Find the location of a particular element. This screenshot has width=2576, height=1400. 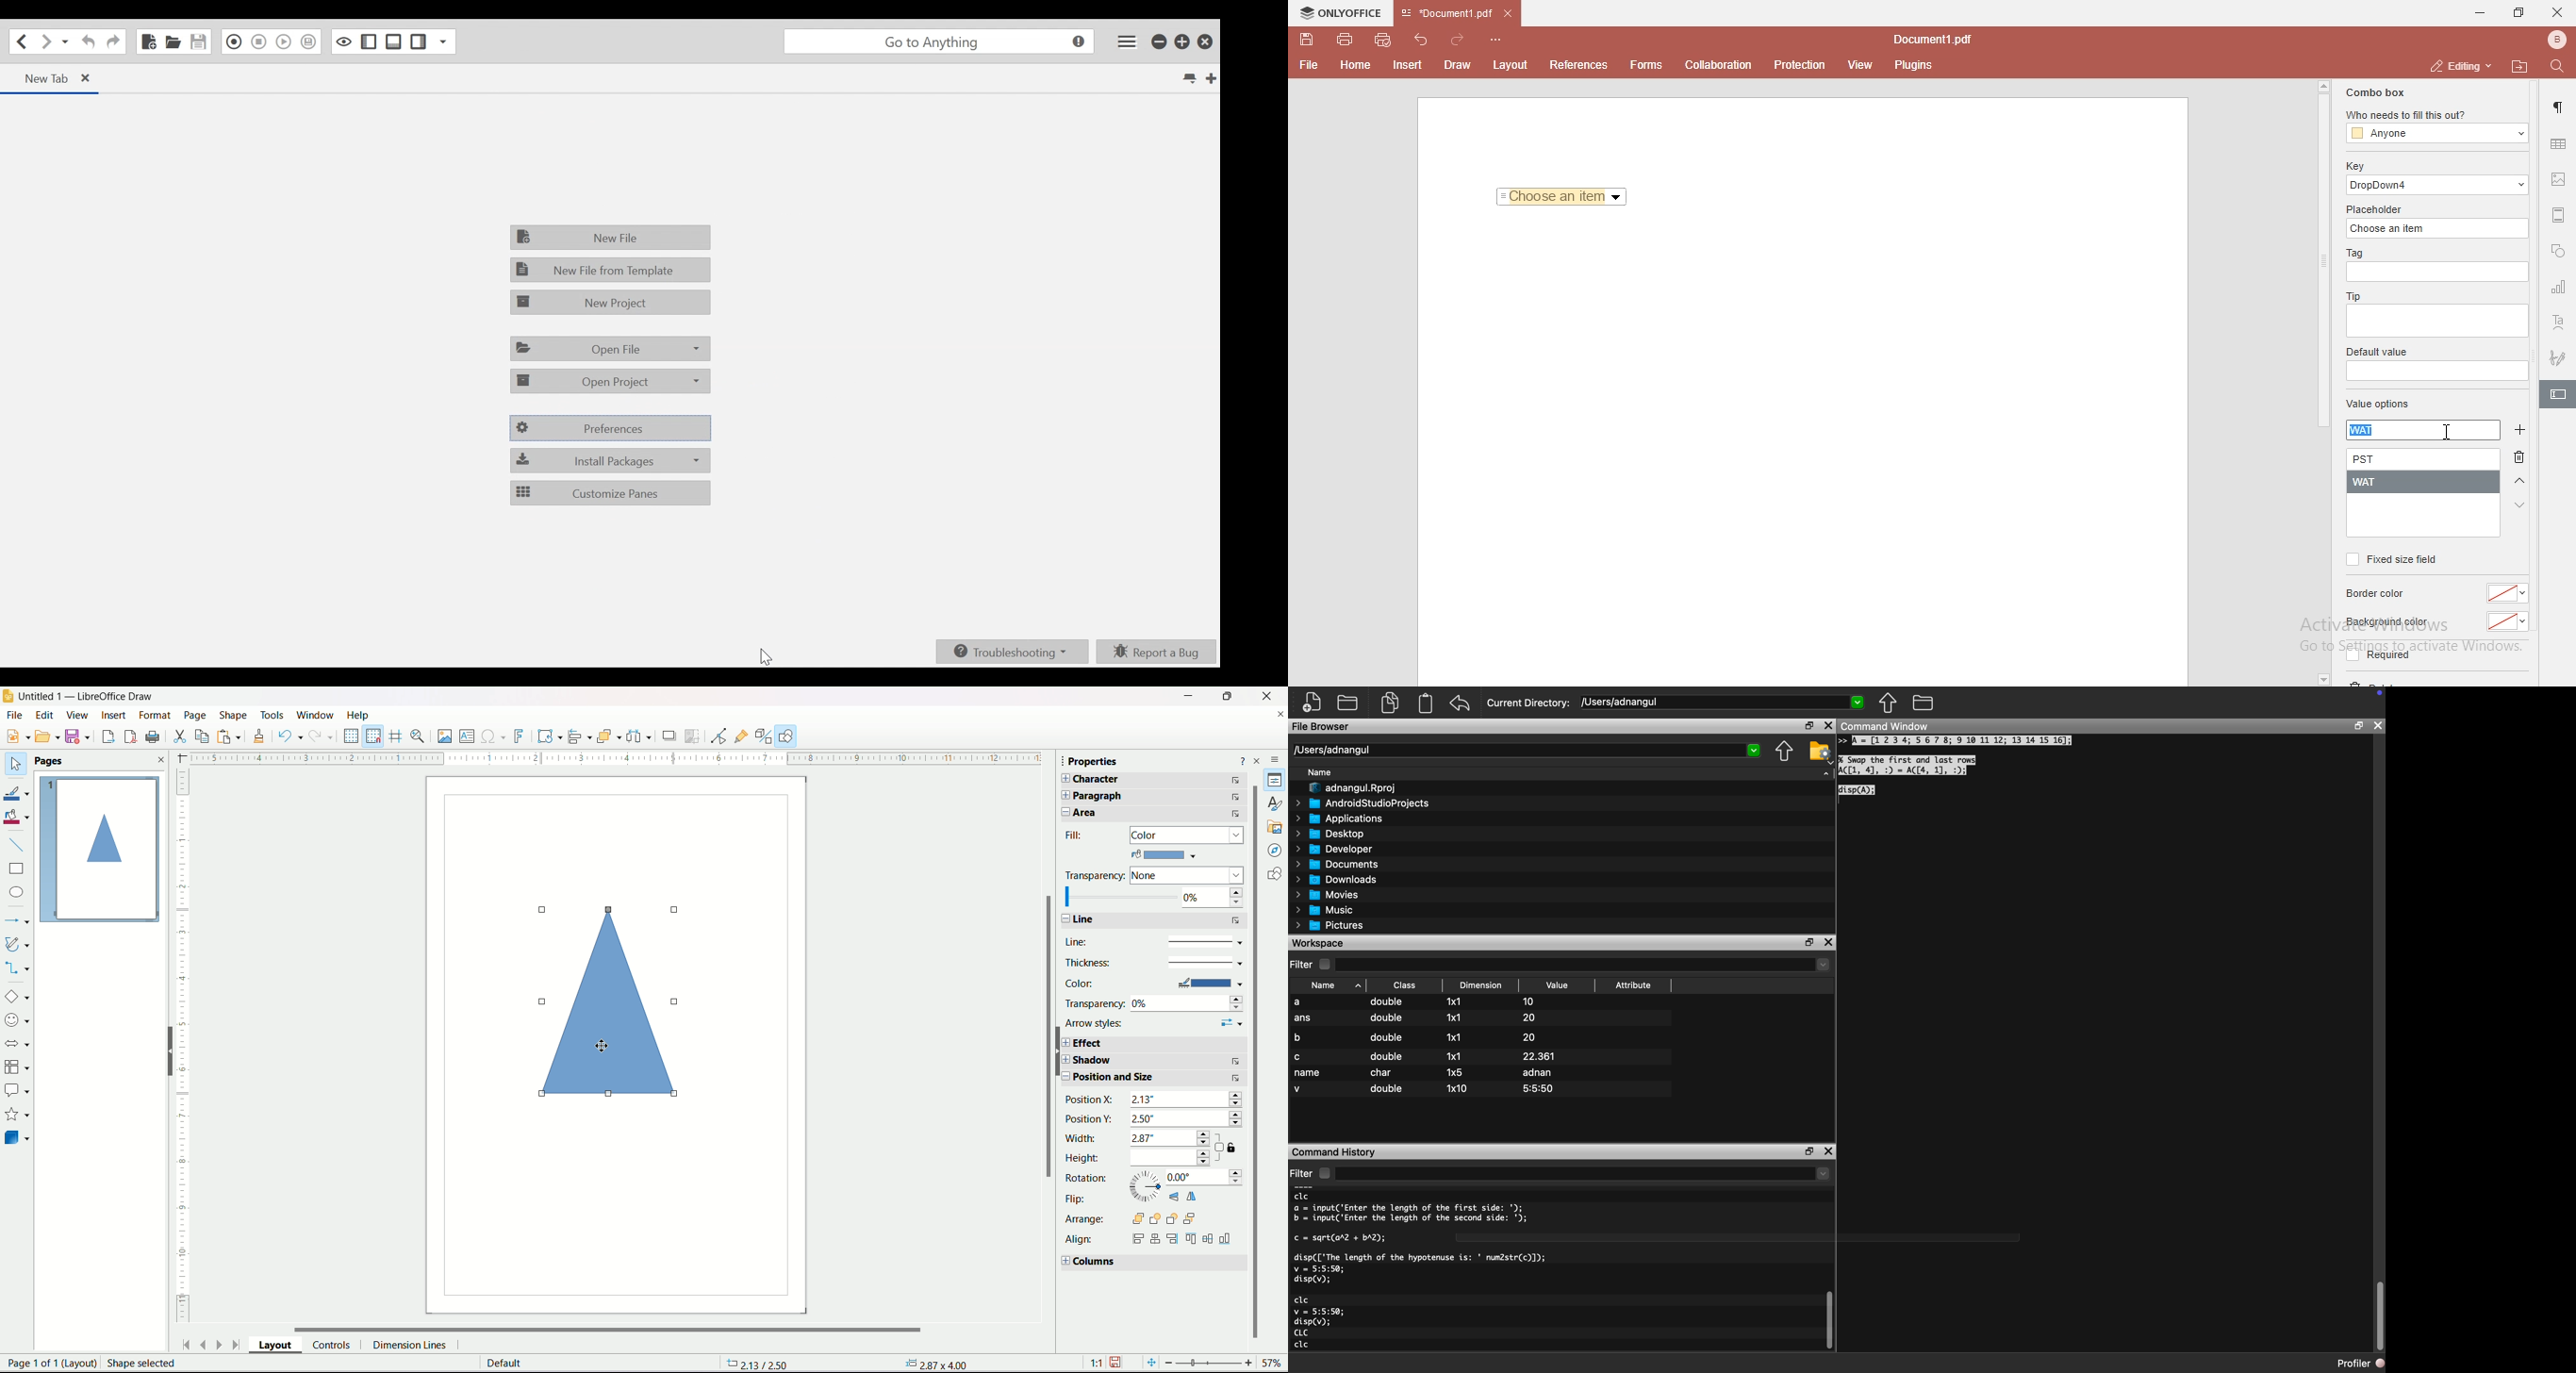

Snap to grid is located at coordinates (374, 736).